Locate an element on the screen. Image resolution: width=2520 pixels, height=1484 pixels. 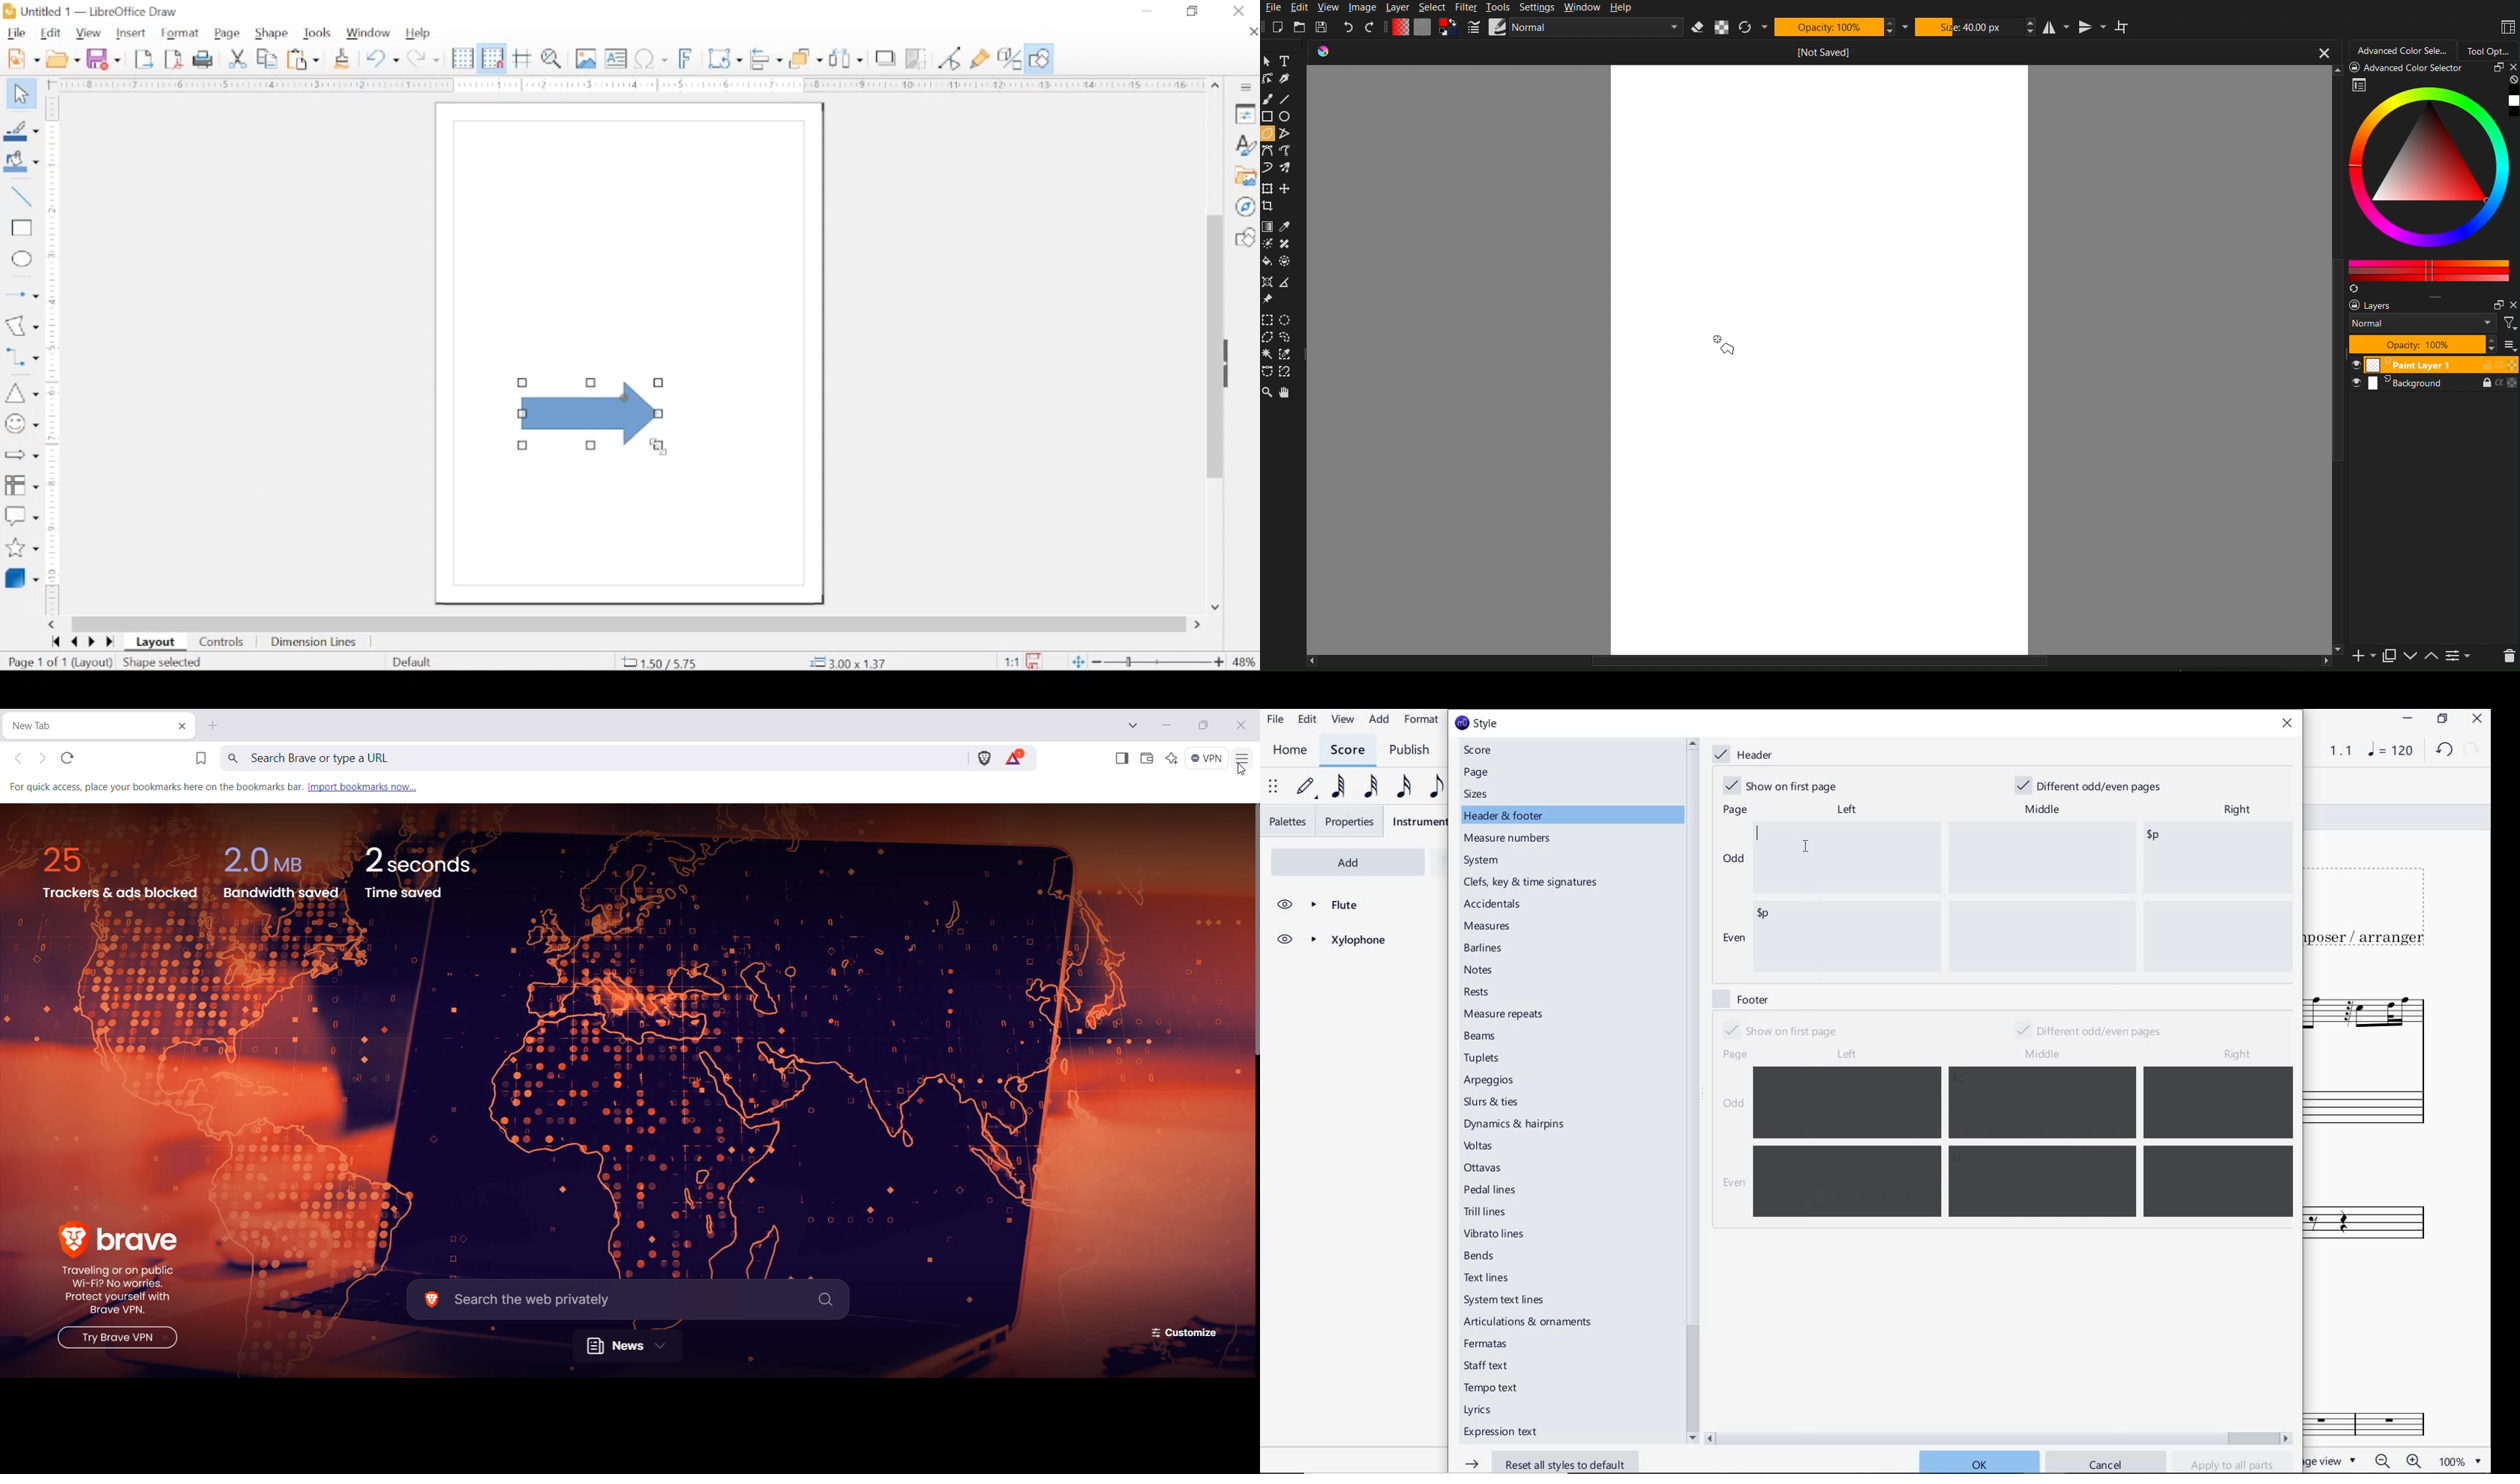
export is located at coordinates (144, 59).